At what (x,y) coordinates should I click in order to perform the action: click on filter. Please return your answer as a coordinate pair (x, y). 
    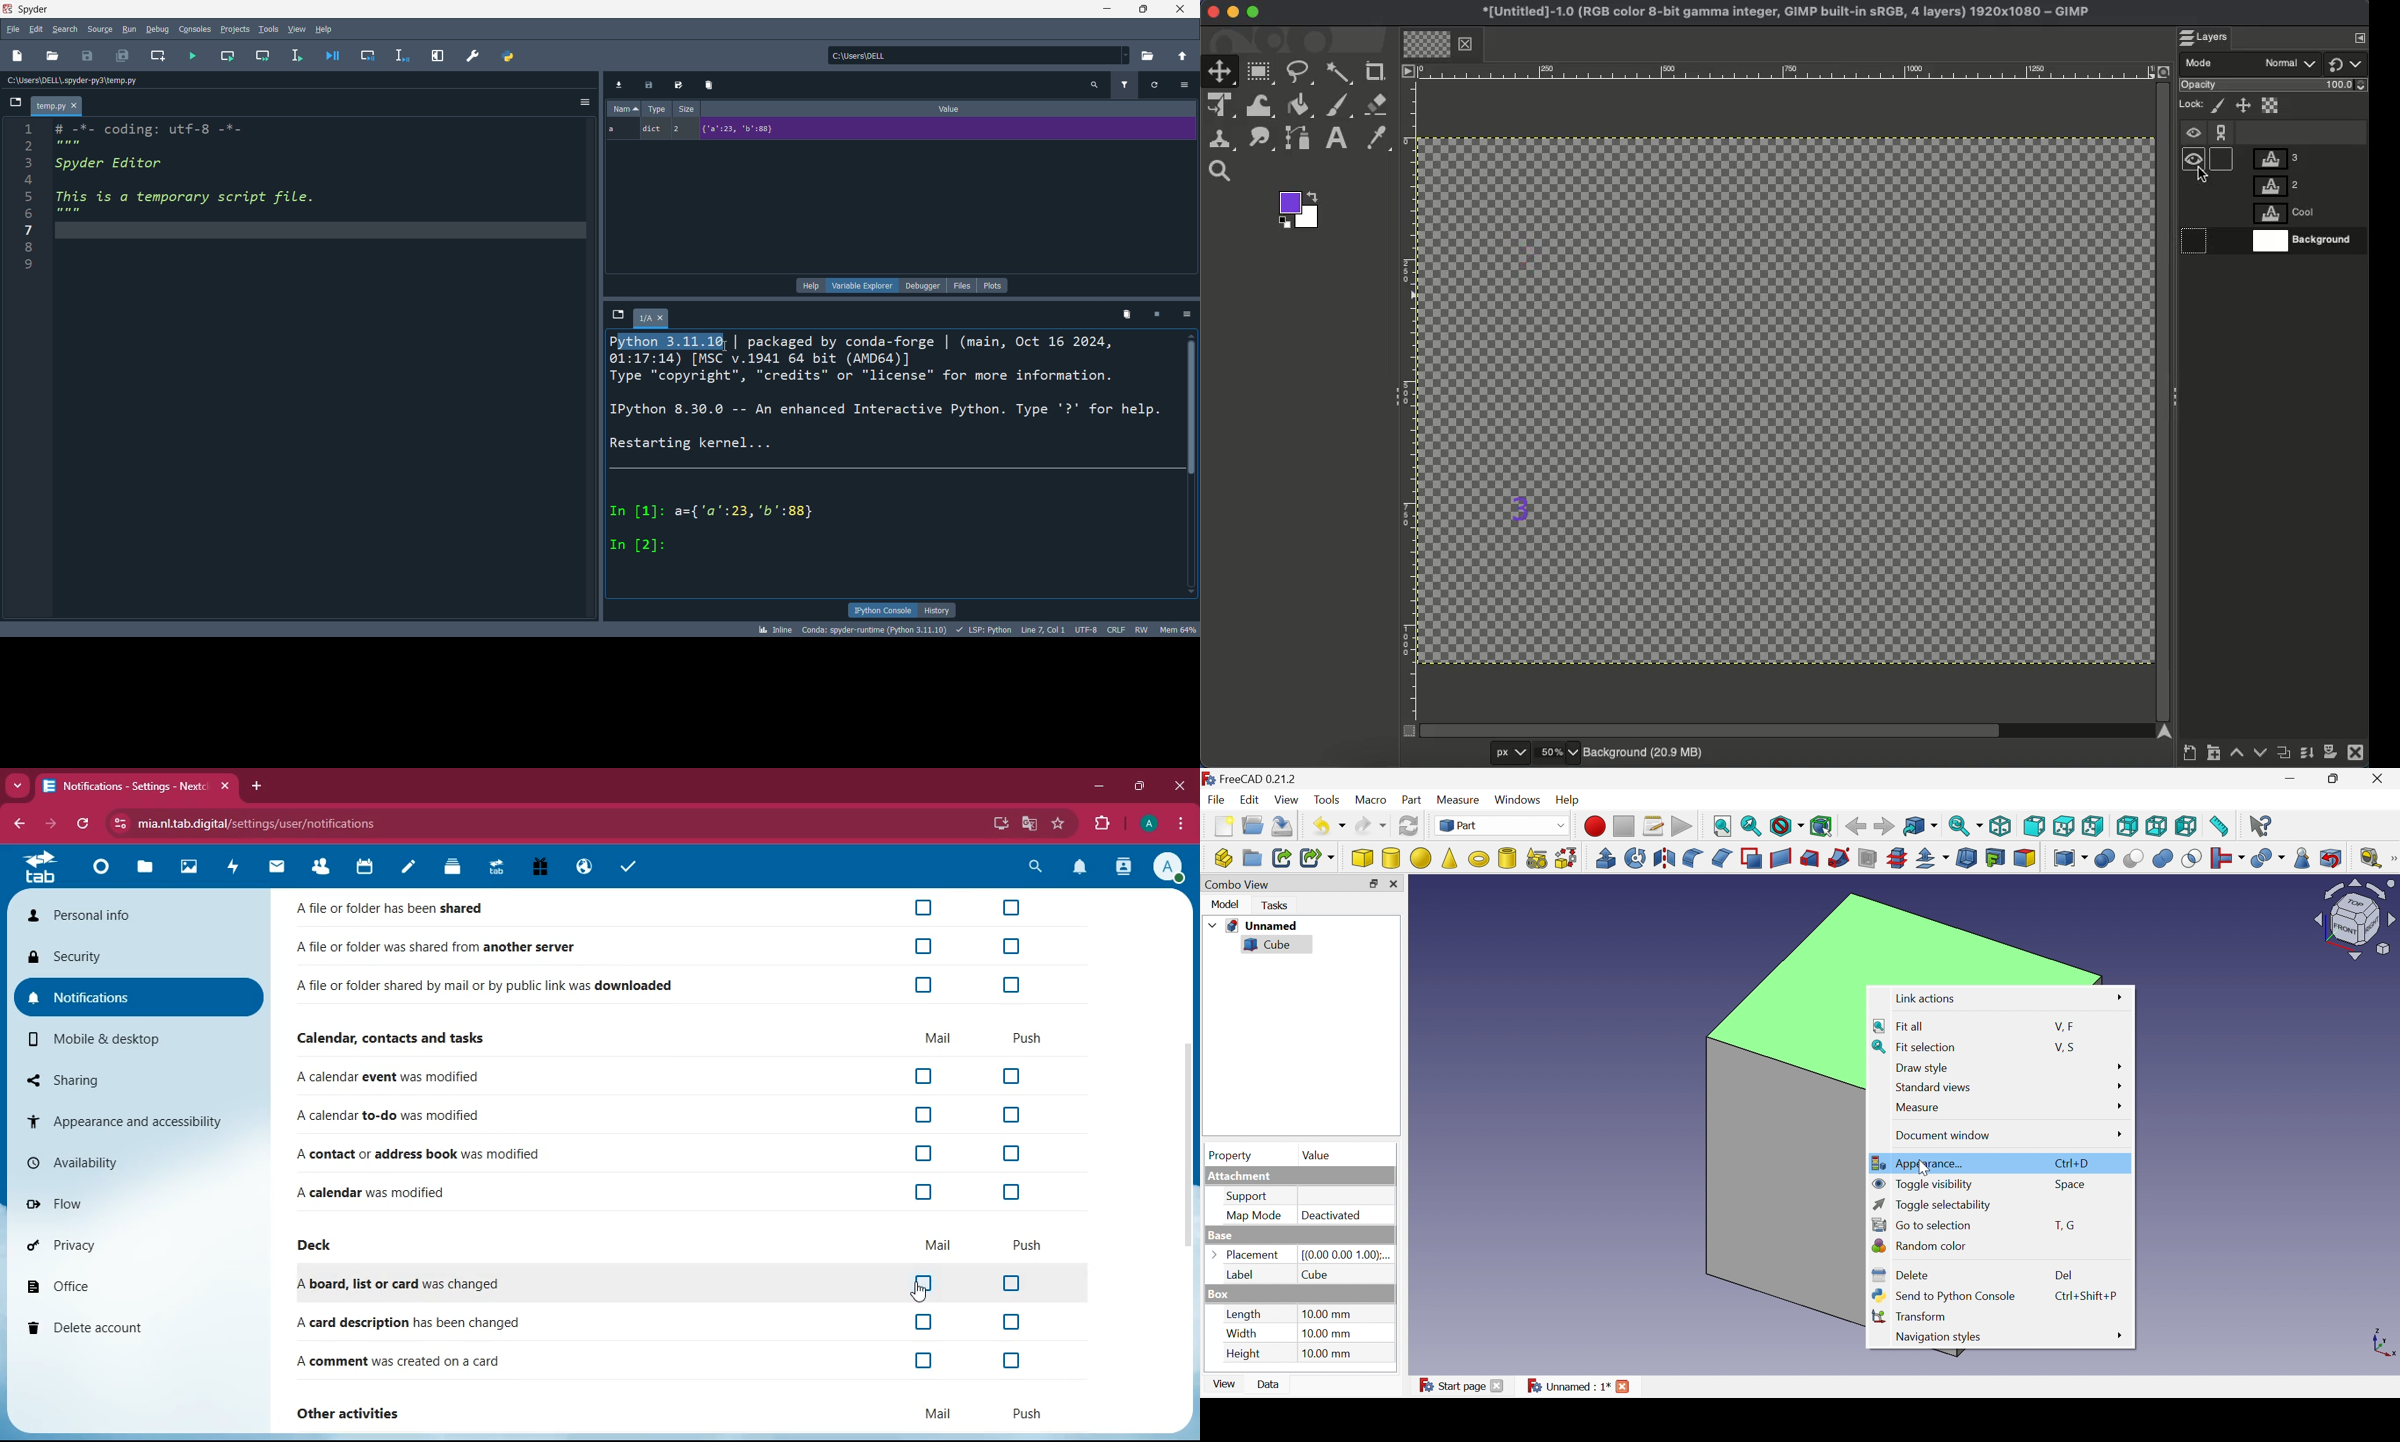
    Looking at the image, I should click on (1127, 84).